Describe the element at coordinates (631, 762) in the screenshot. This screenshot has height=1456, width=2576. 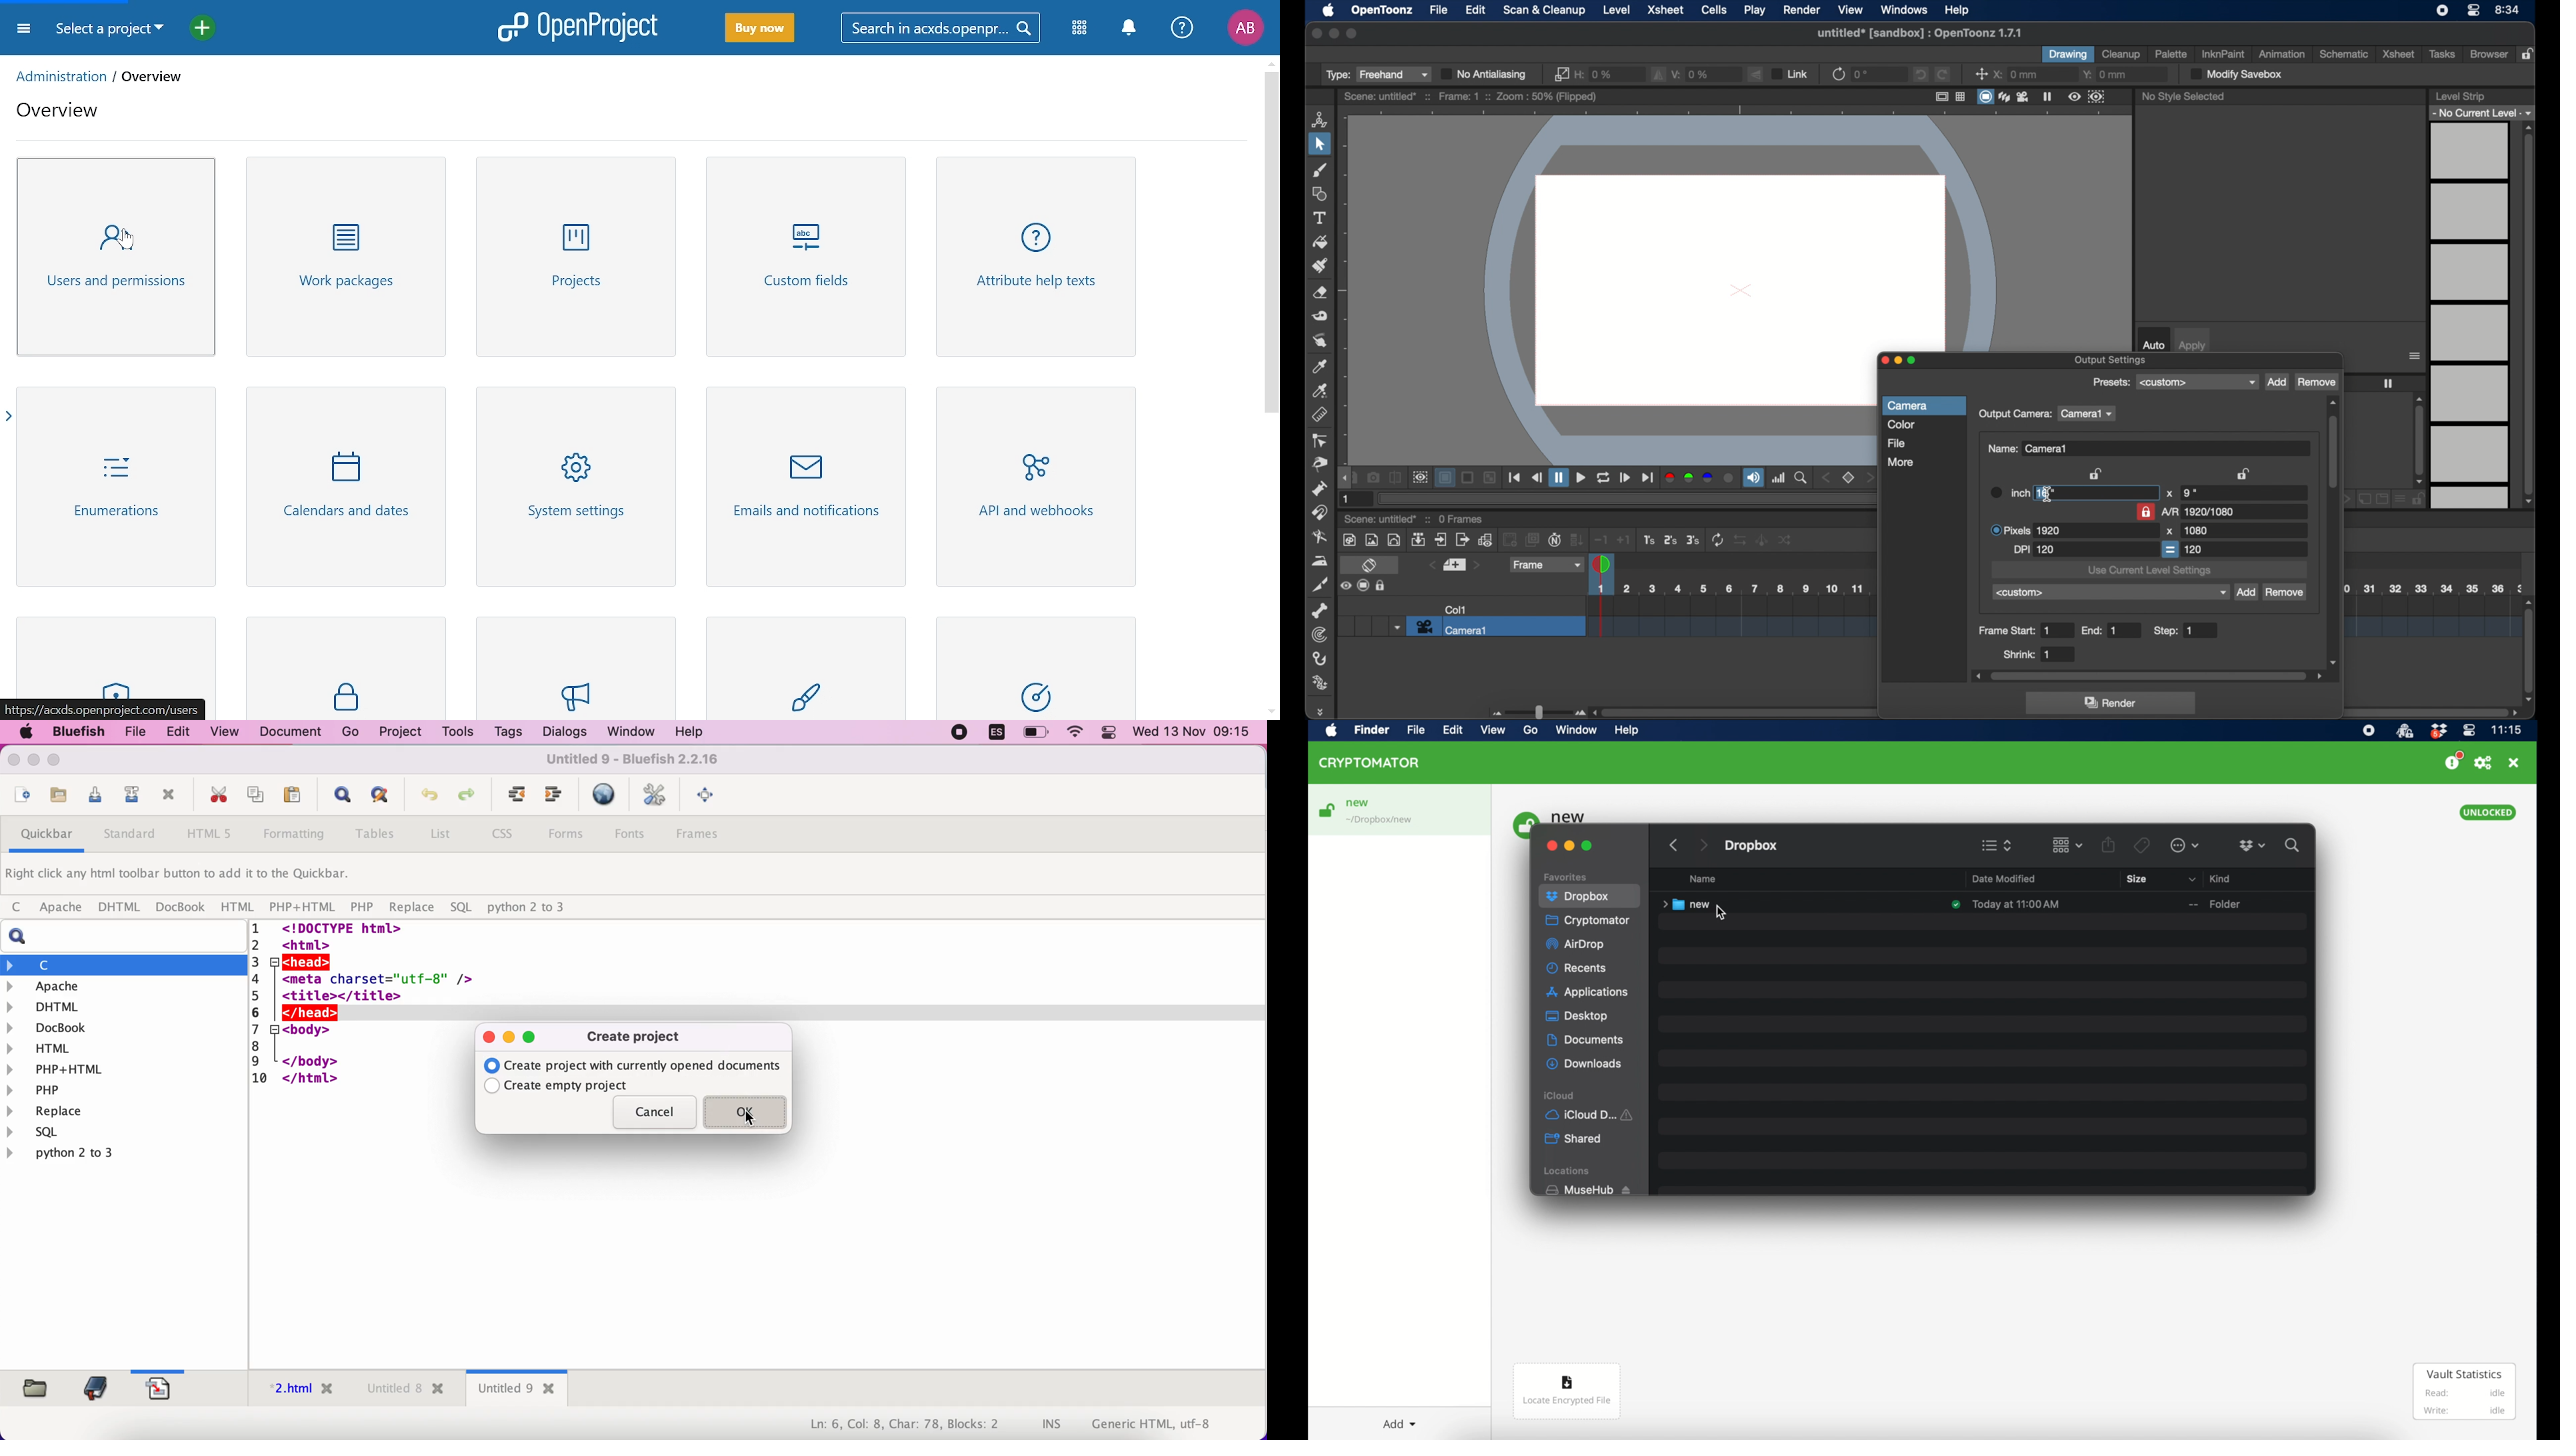
I see `title` at that location.